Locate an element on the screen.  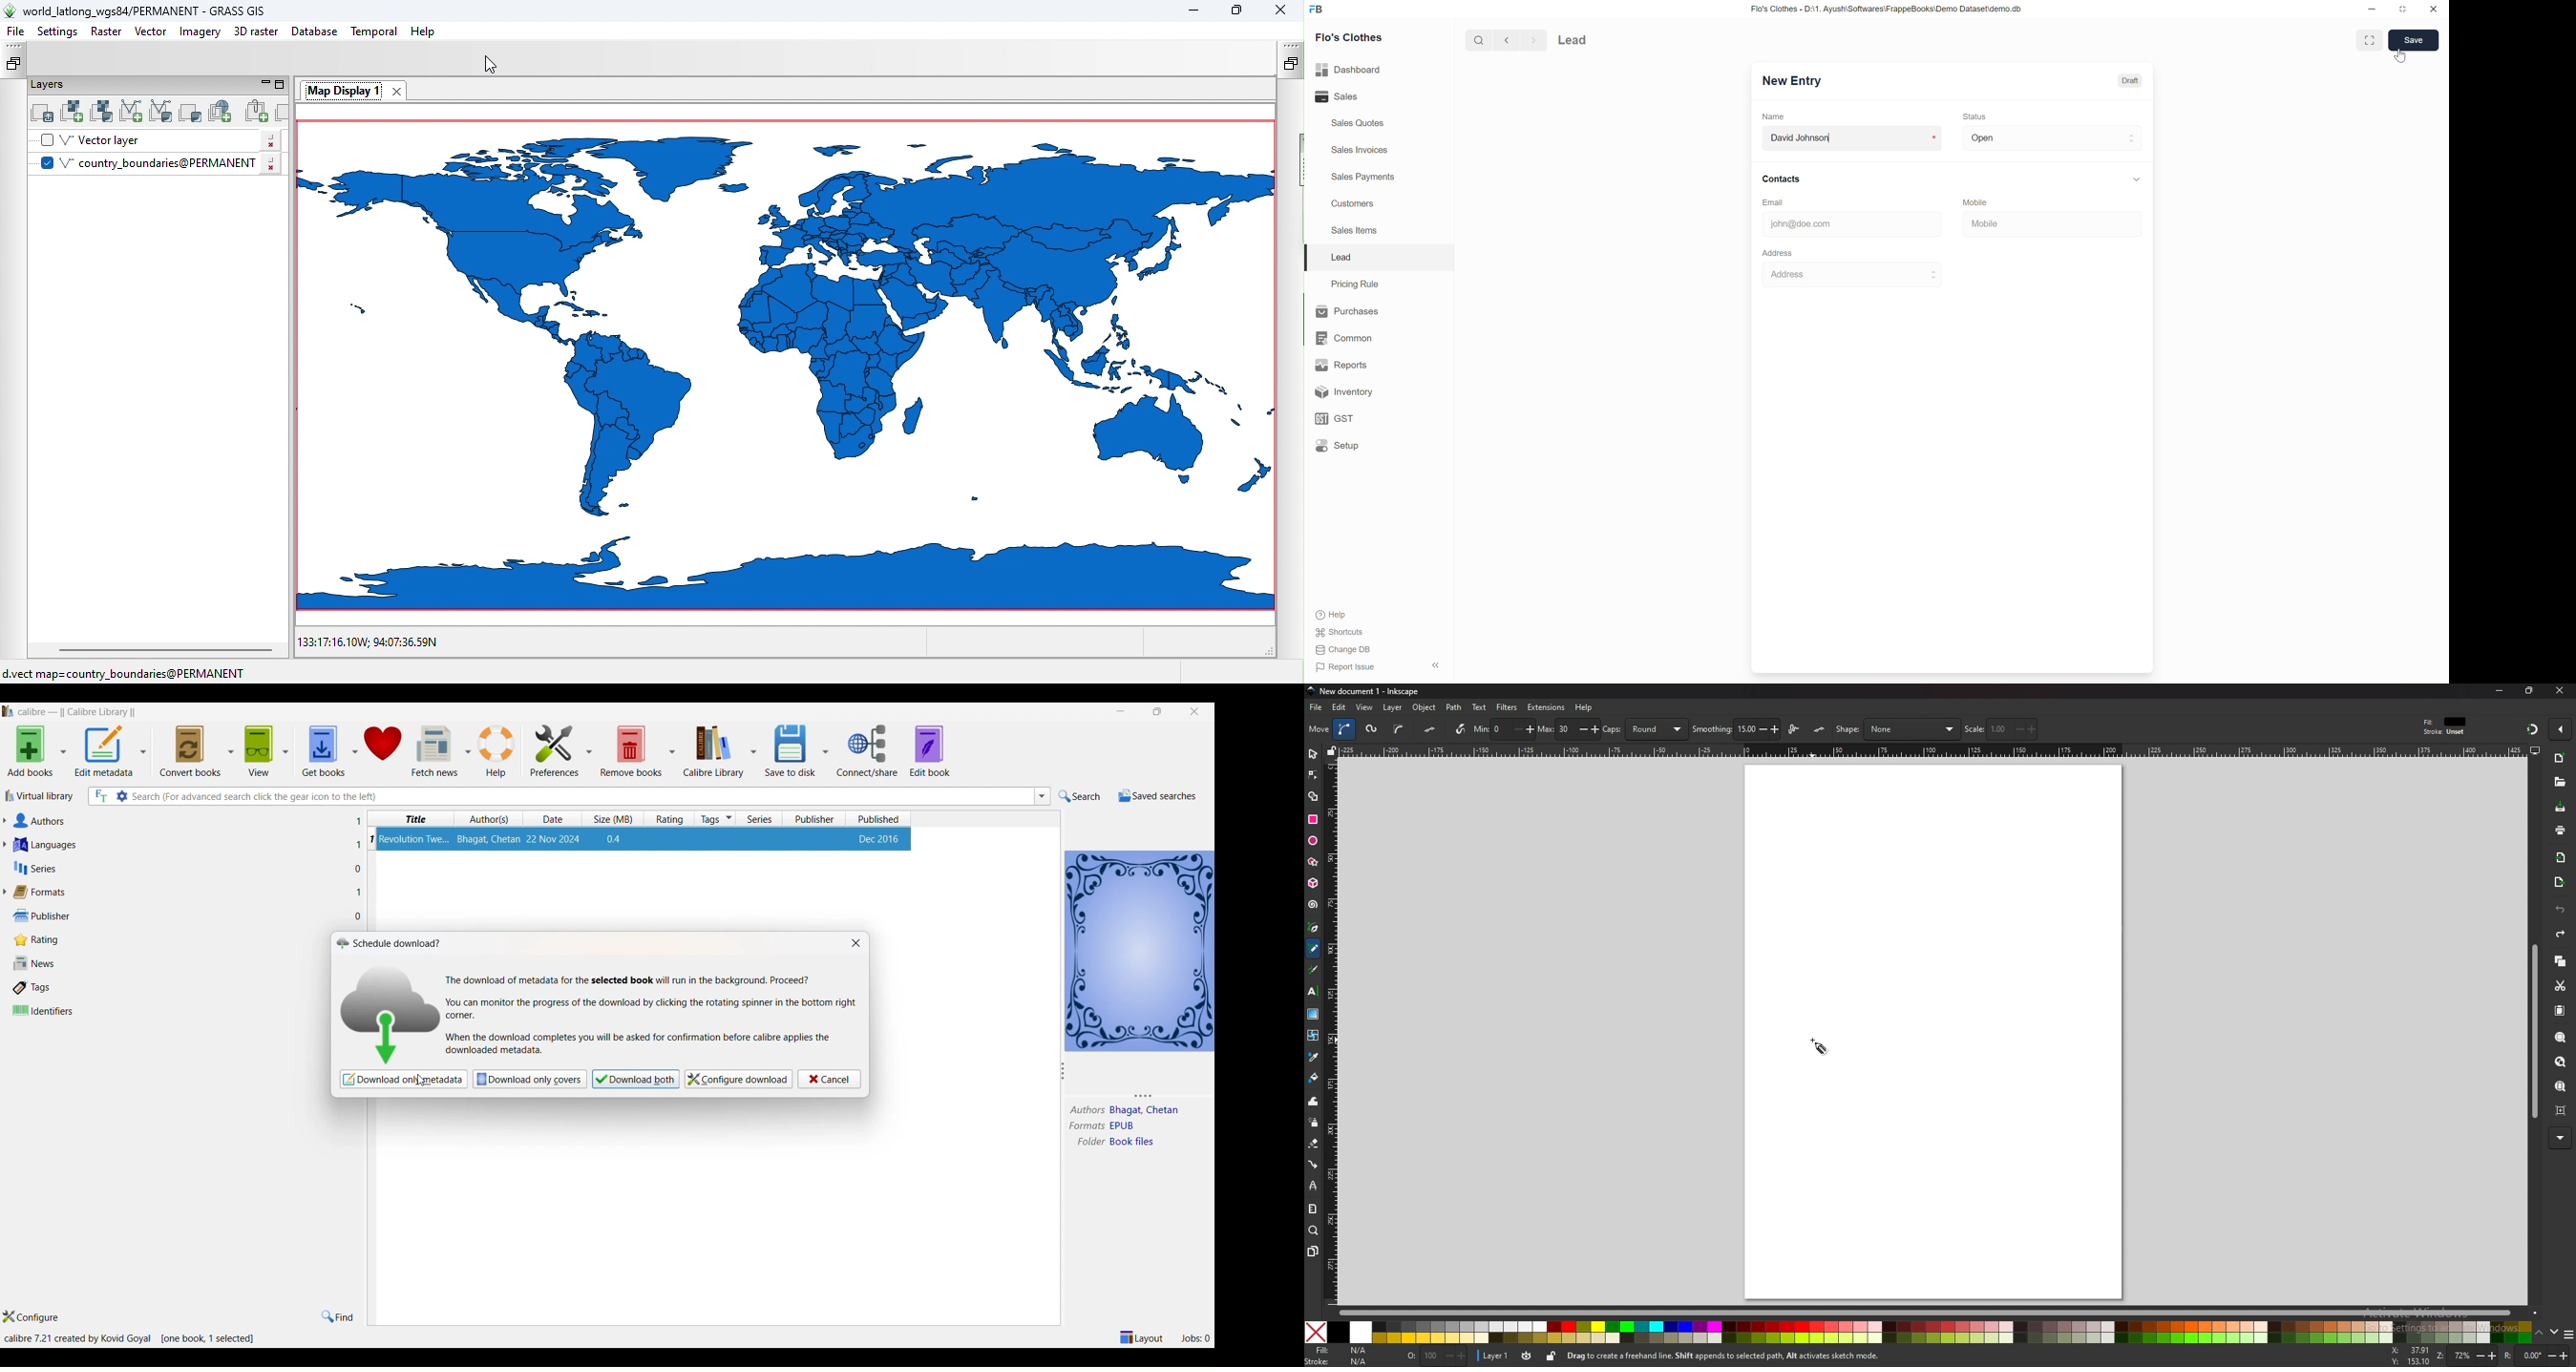
Sales is located at coordinates (1336, 97).